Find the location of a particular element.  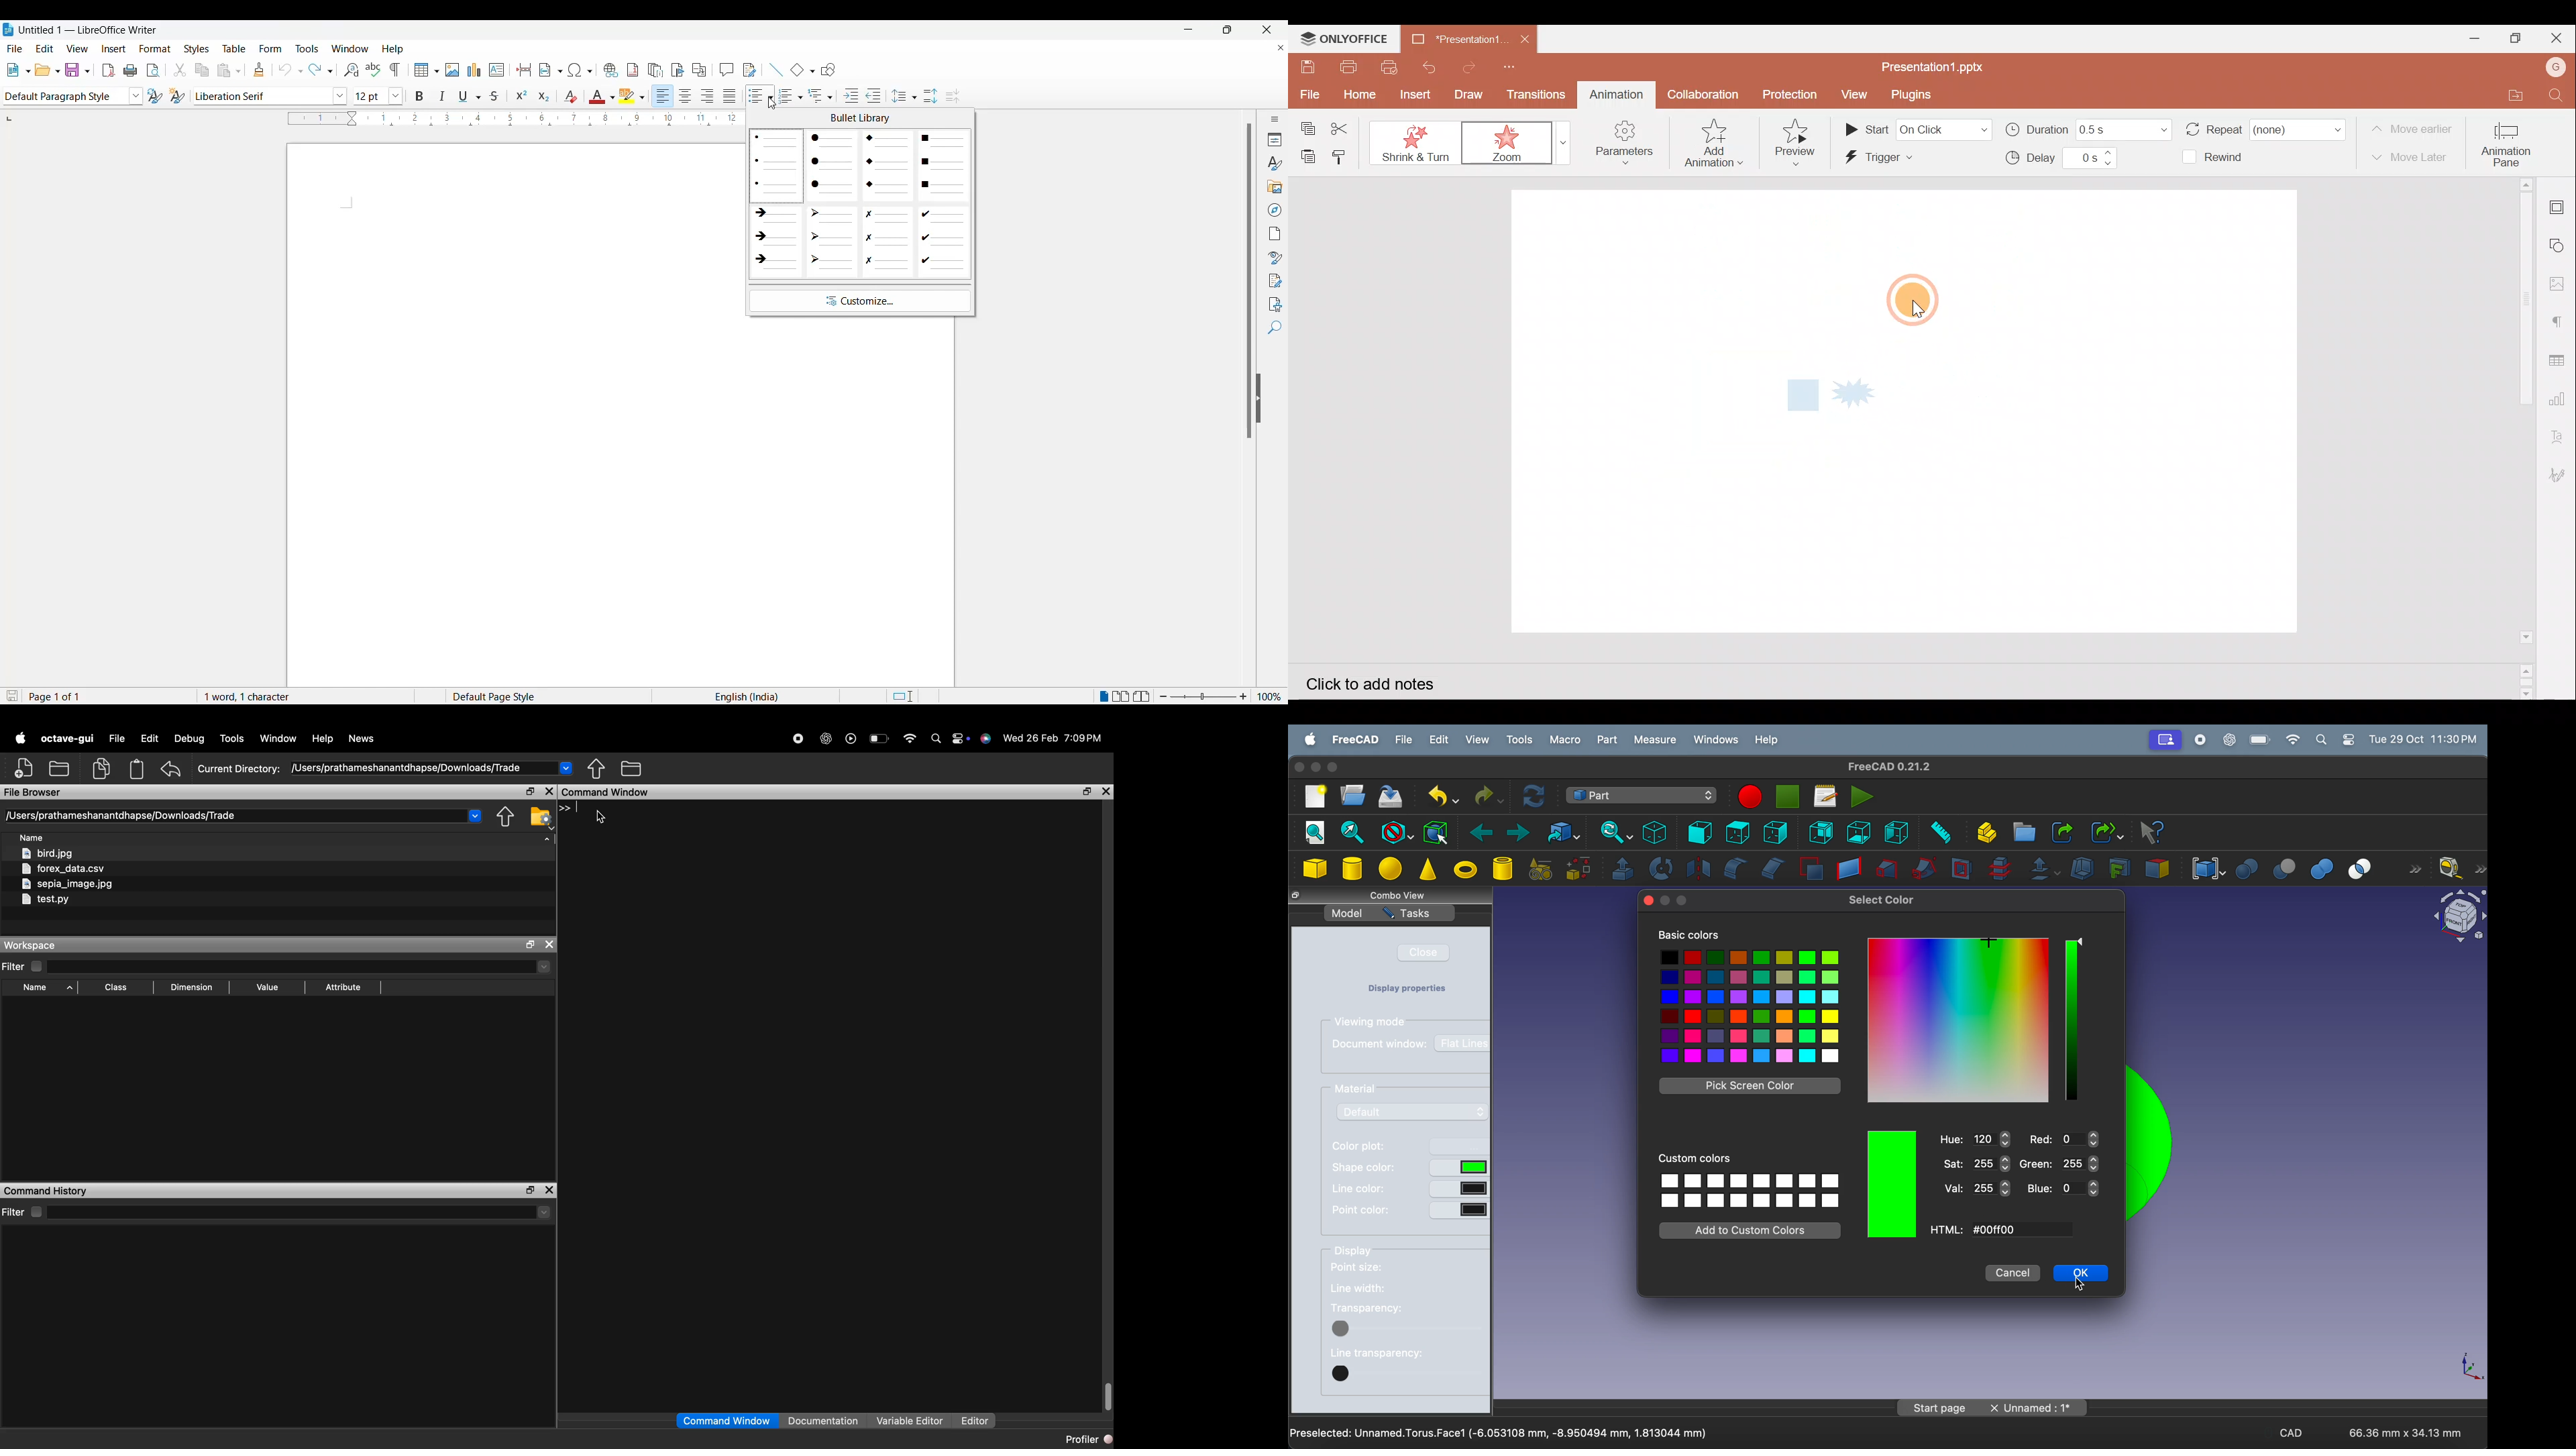

collapse is located at coordinates (1263, 399).